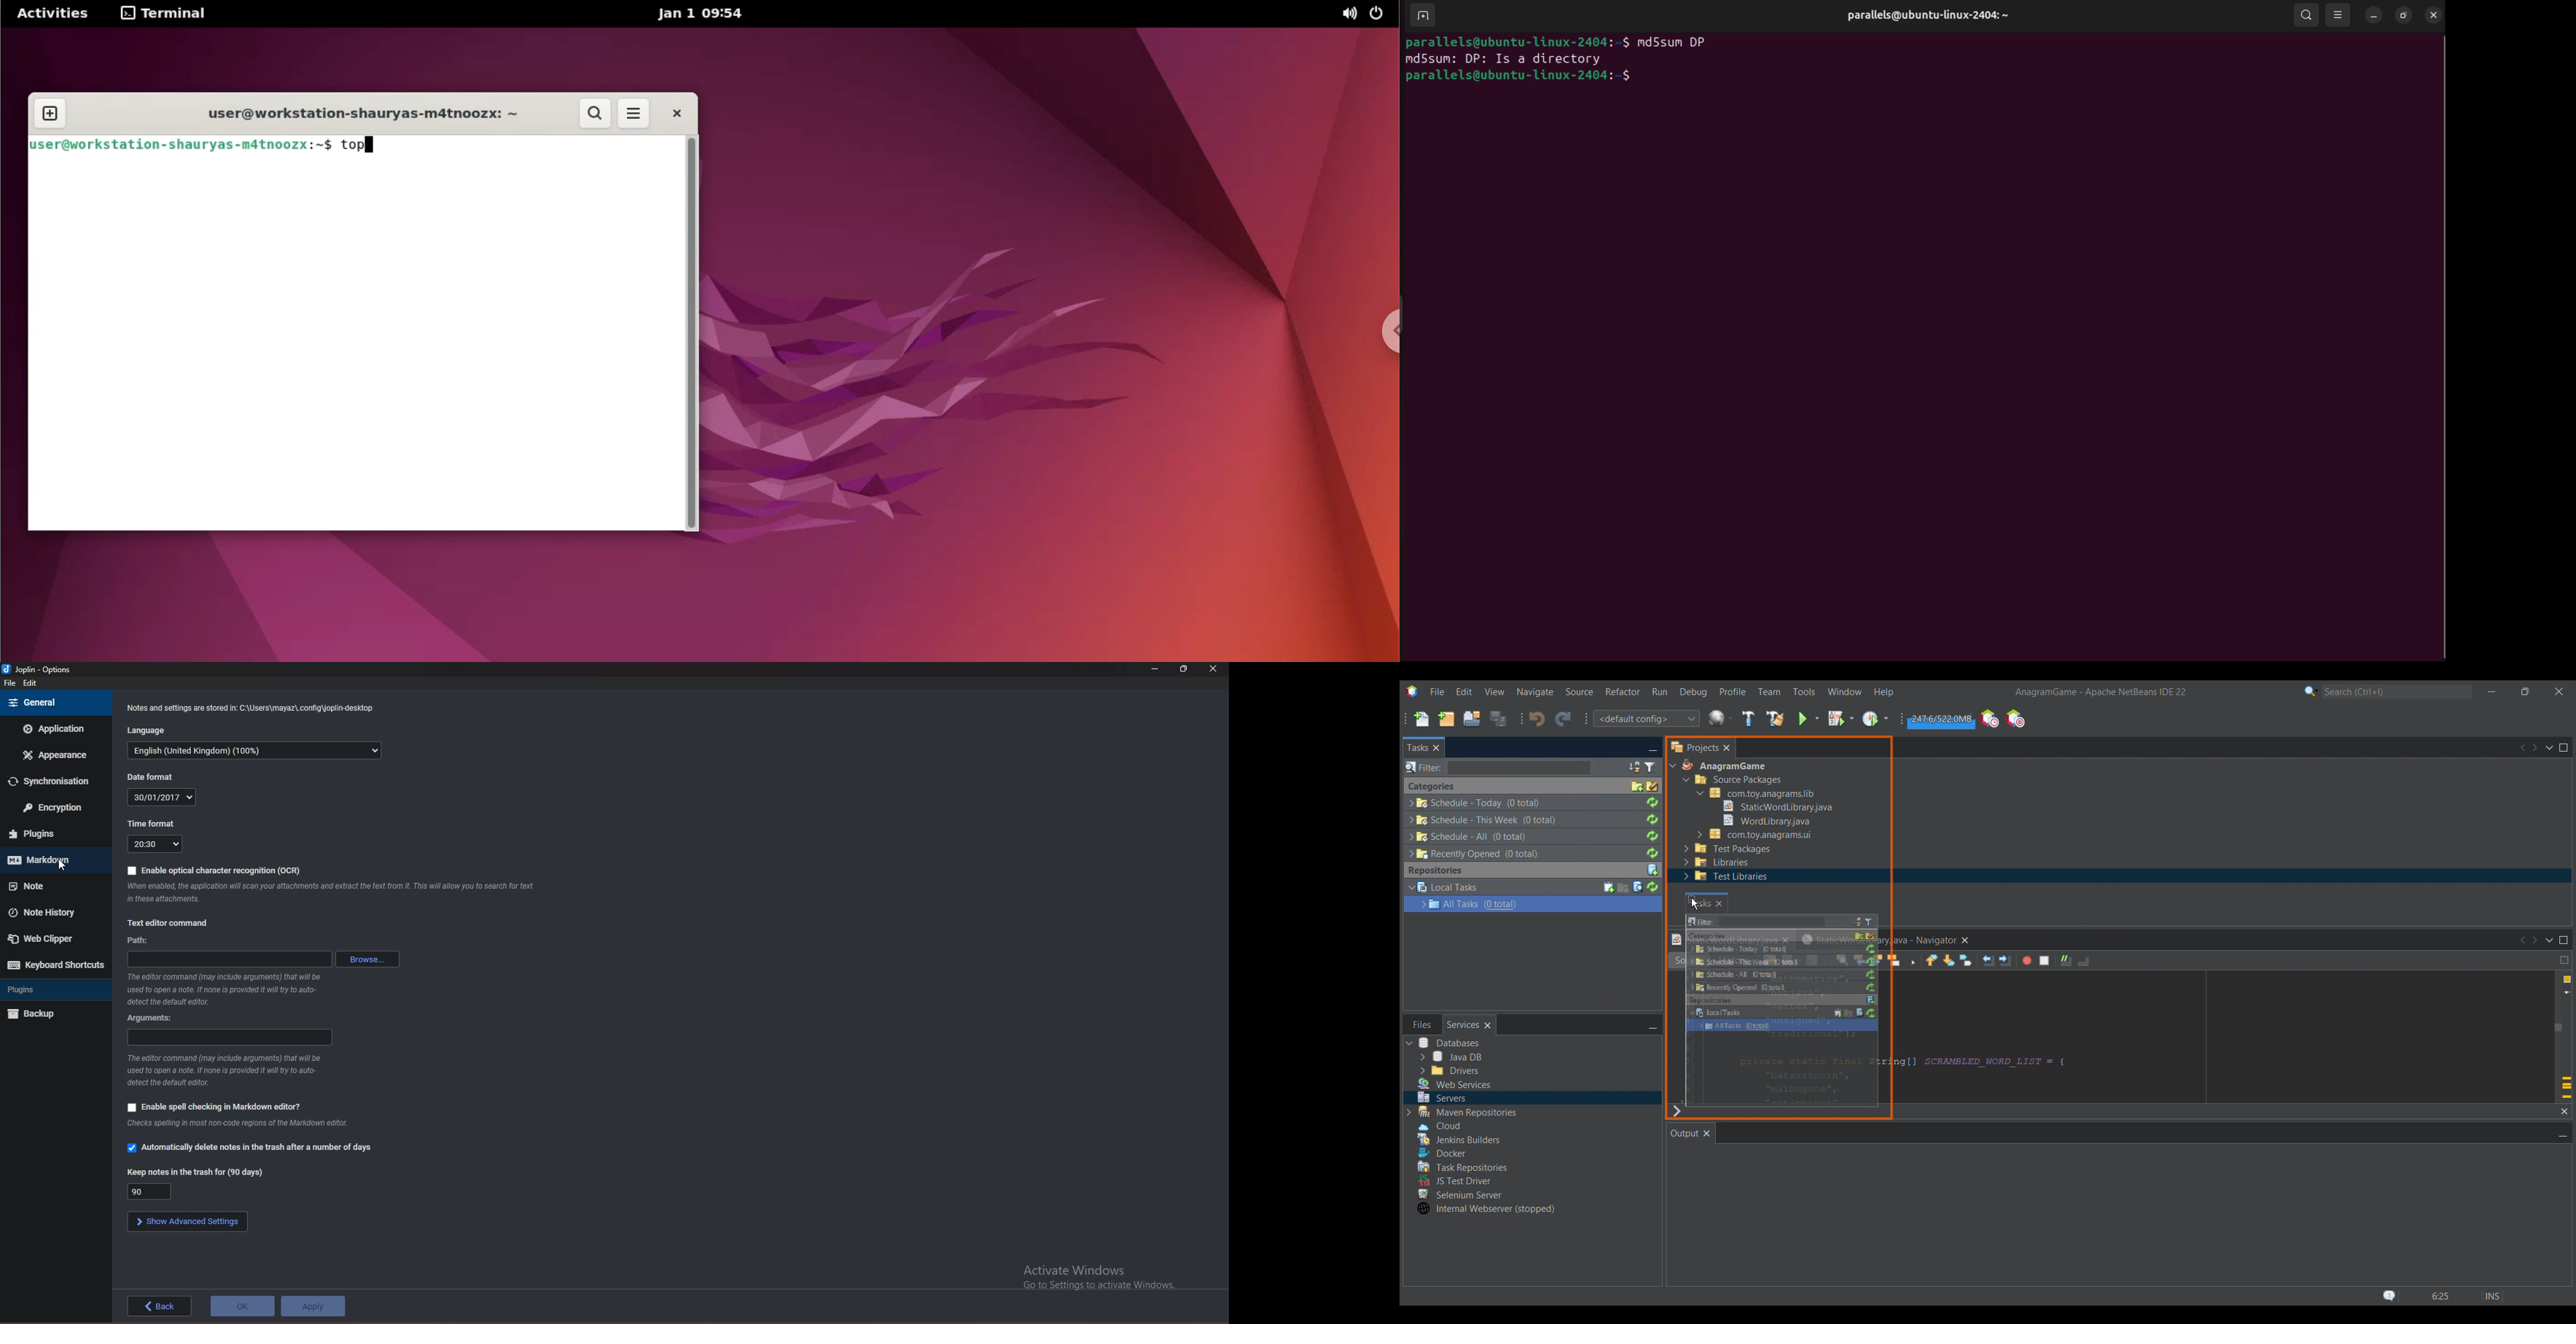 The width and height of the screenshot is (2576, 1344). I want to click on , so click(1476, 803).